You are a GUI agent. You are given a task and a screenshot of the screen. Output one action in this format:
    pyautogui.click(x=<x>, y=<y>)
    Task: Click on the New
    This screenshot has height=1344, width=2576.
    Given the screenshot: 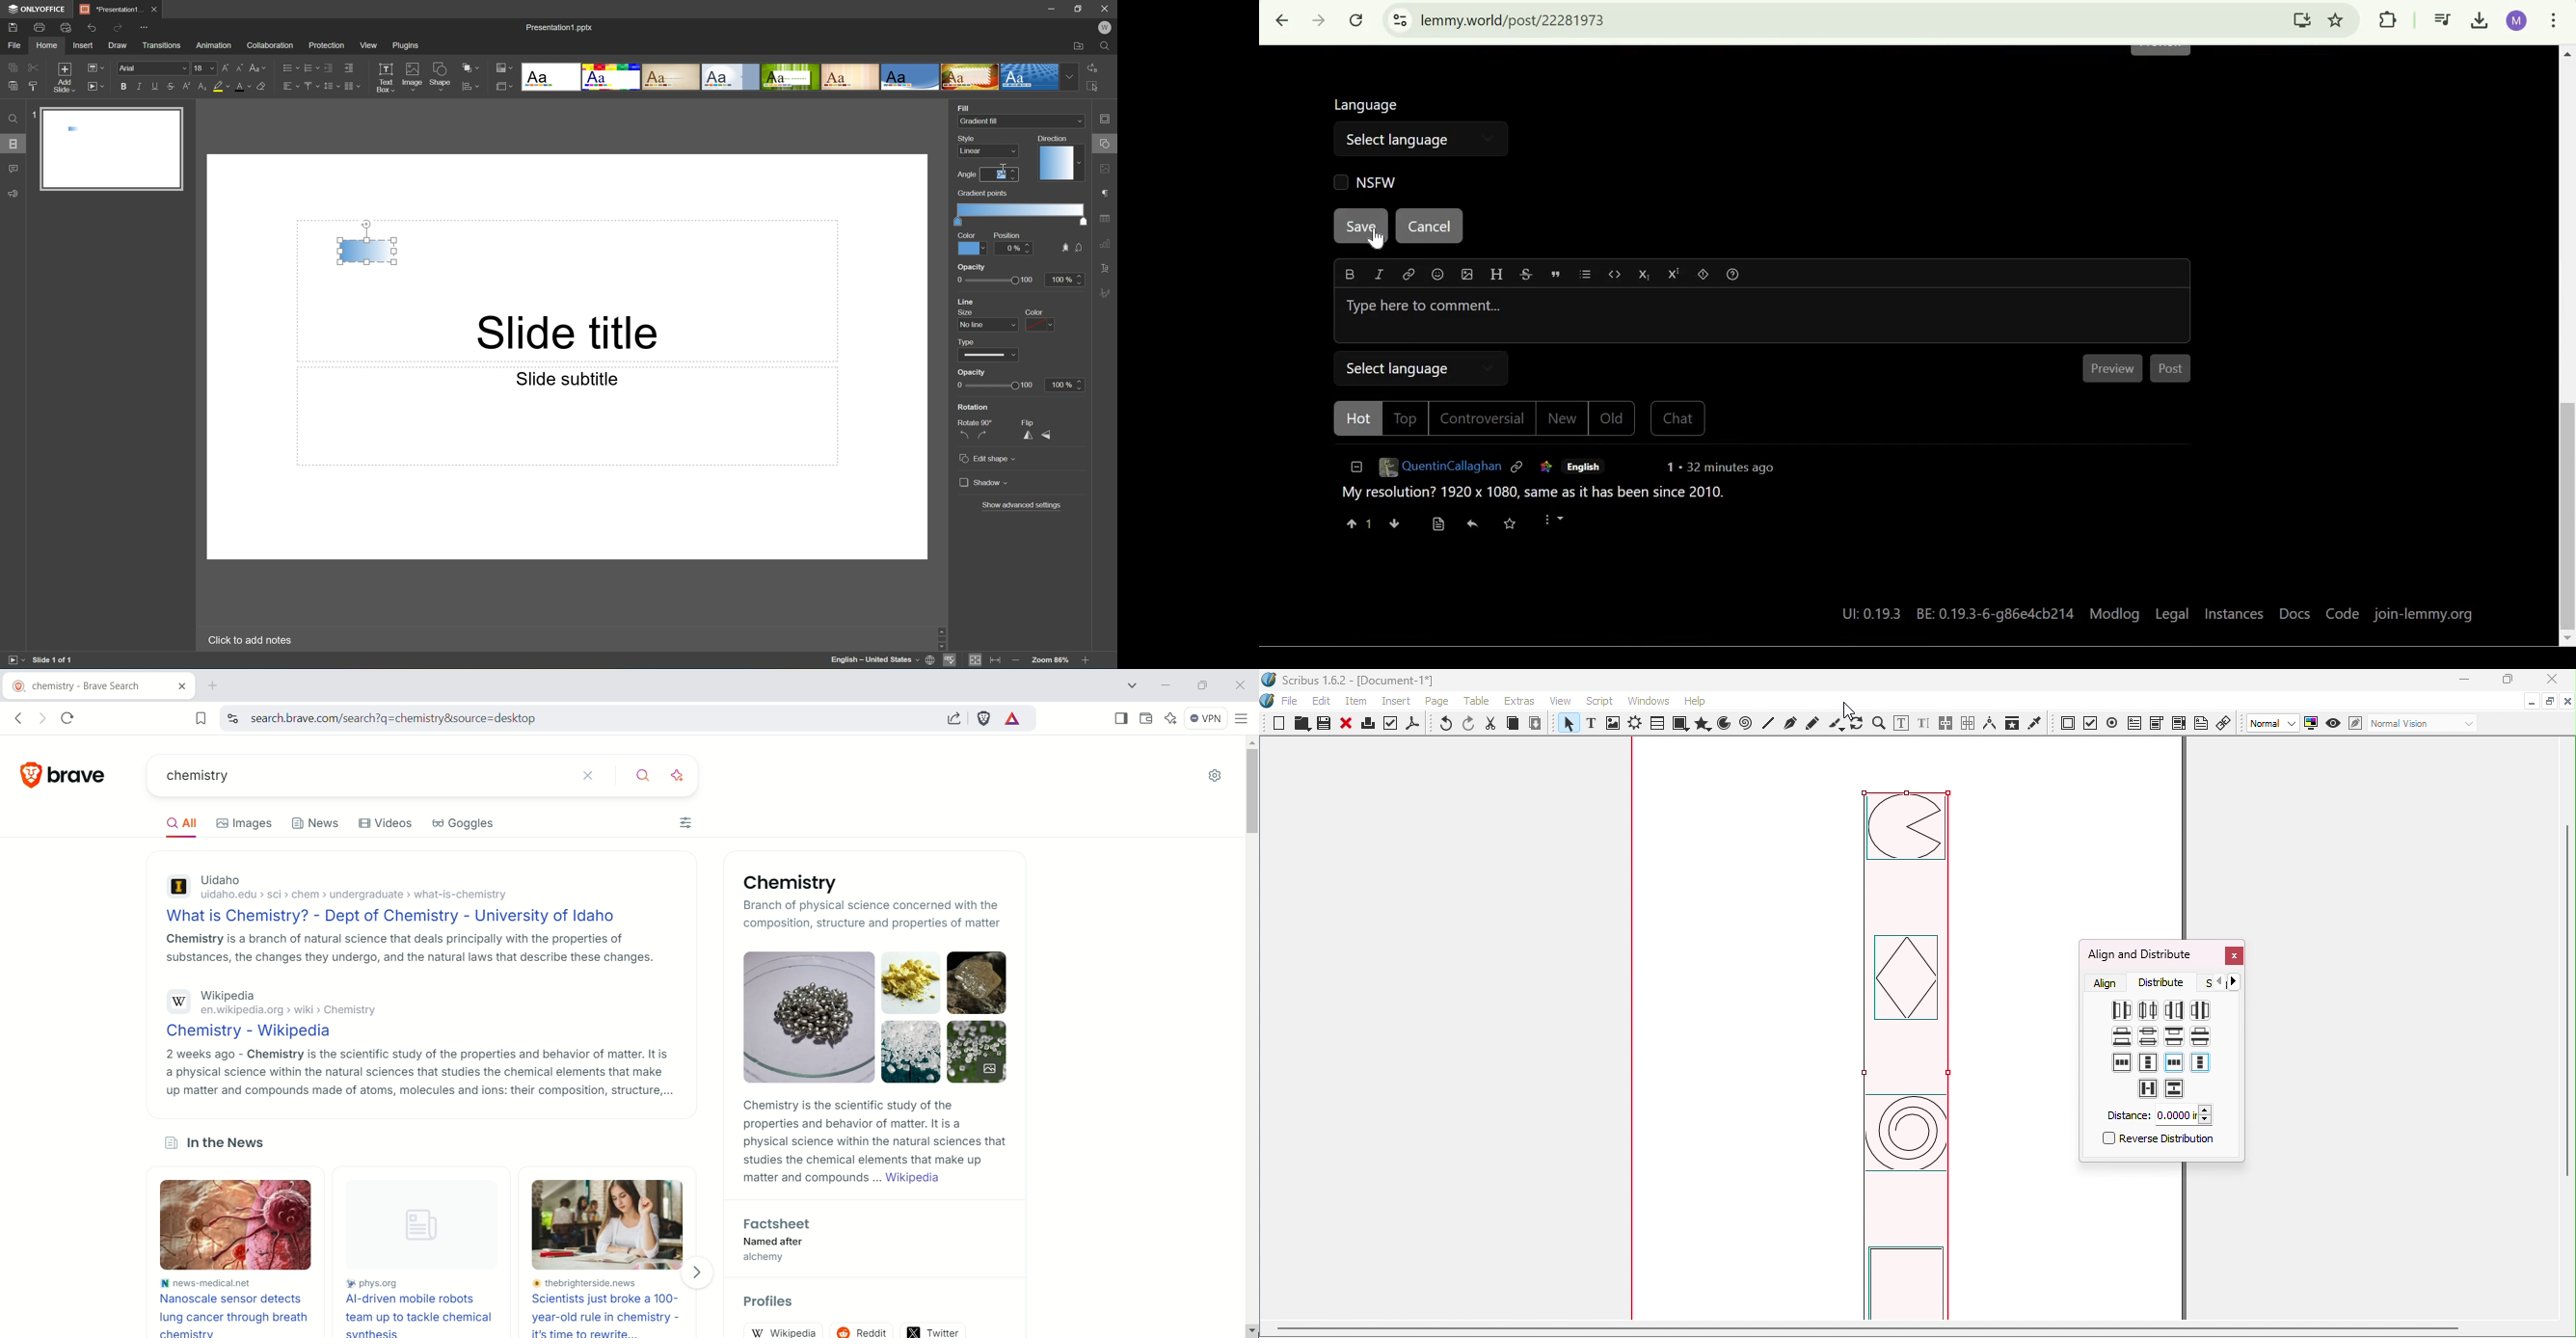 What is the action you would take?
    pyautogui.click(x=1279, y=723)
    